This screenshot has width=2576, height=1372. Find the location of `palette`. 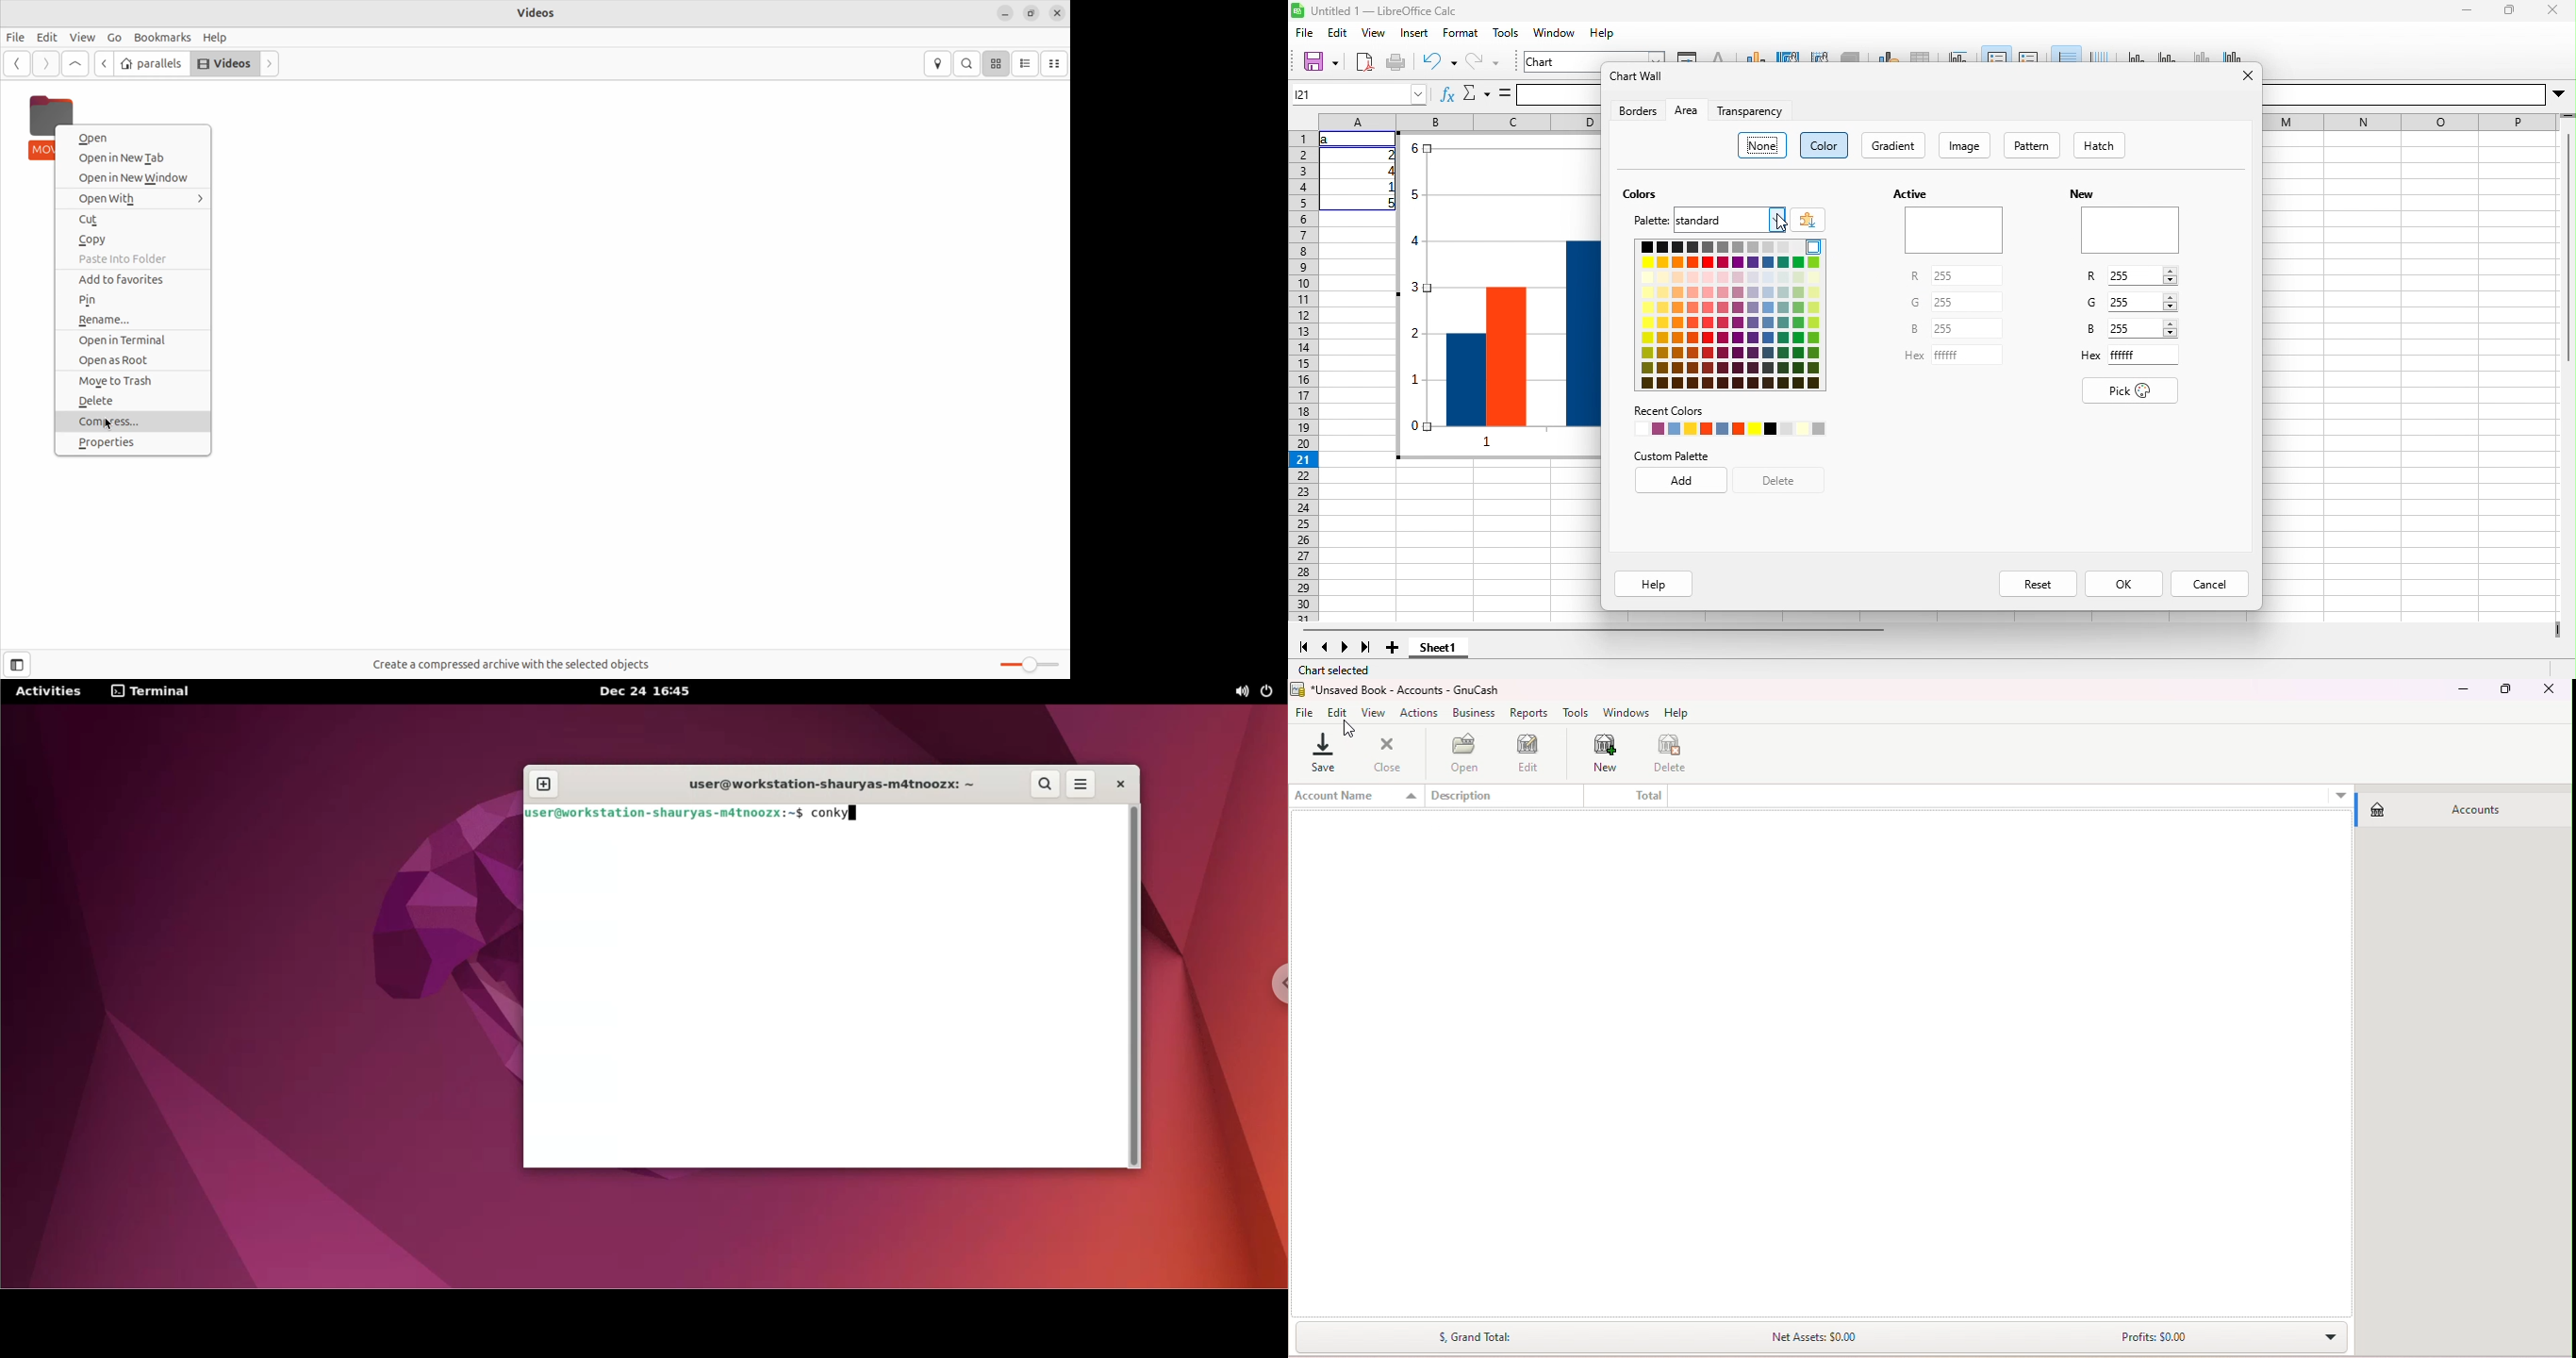

palette is located at coordinates (1651, 221).